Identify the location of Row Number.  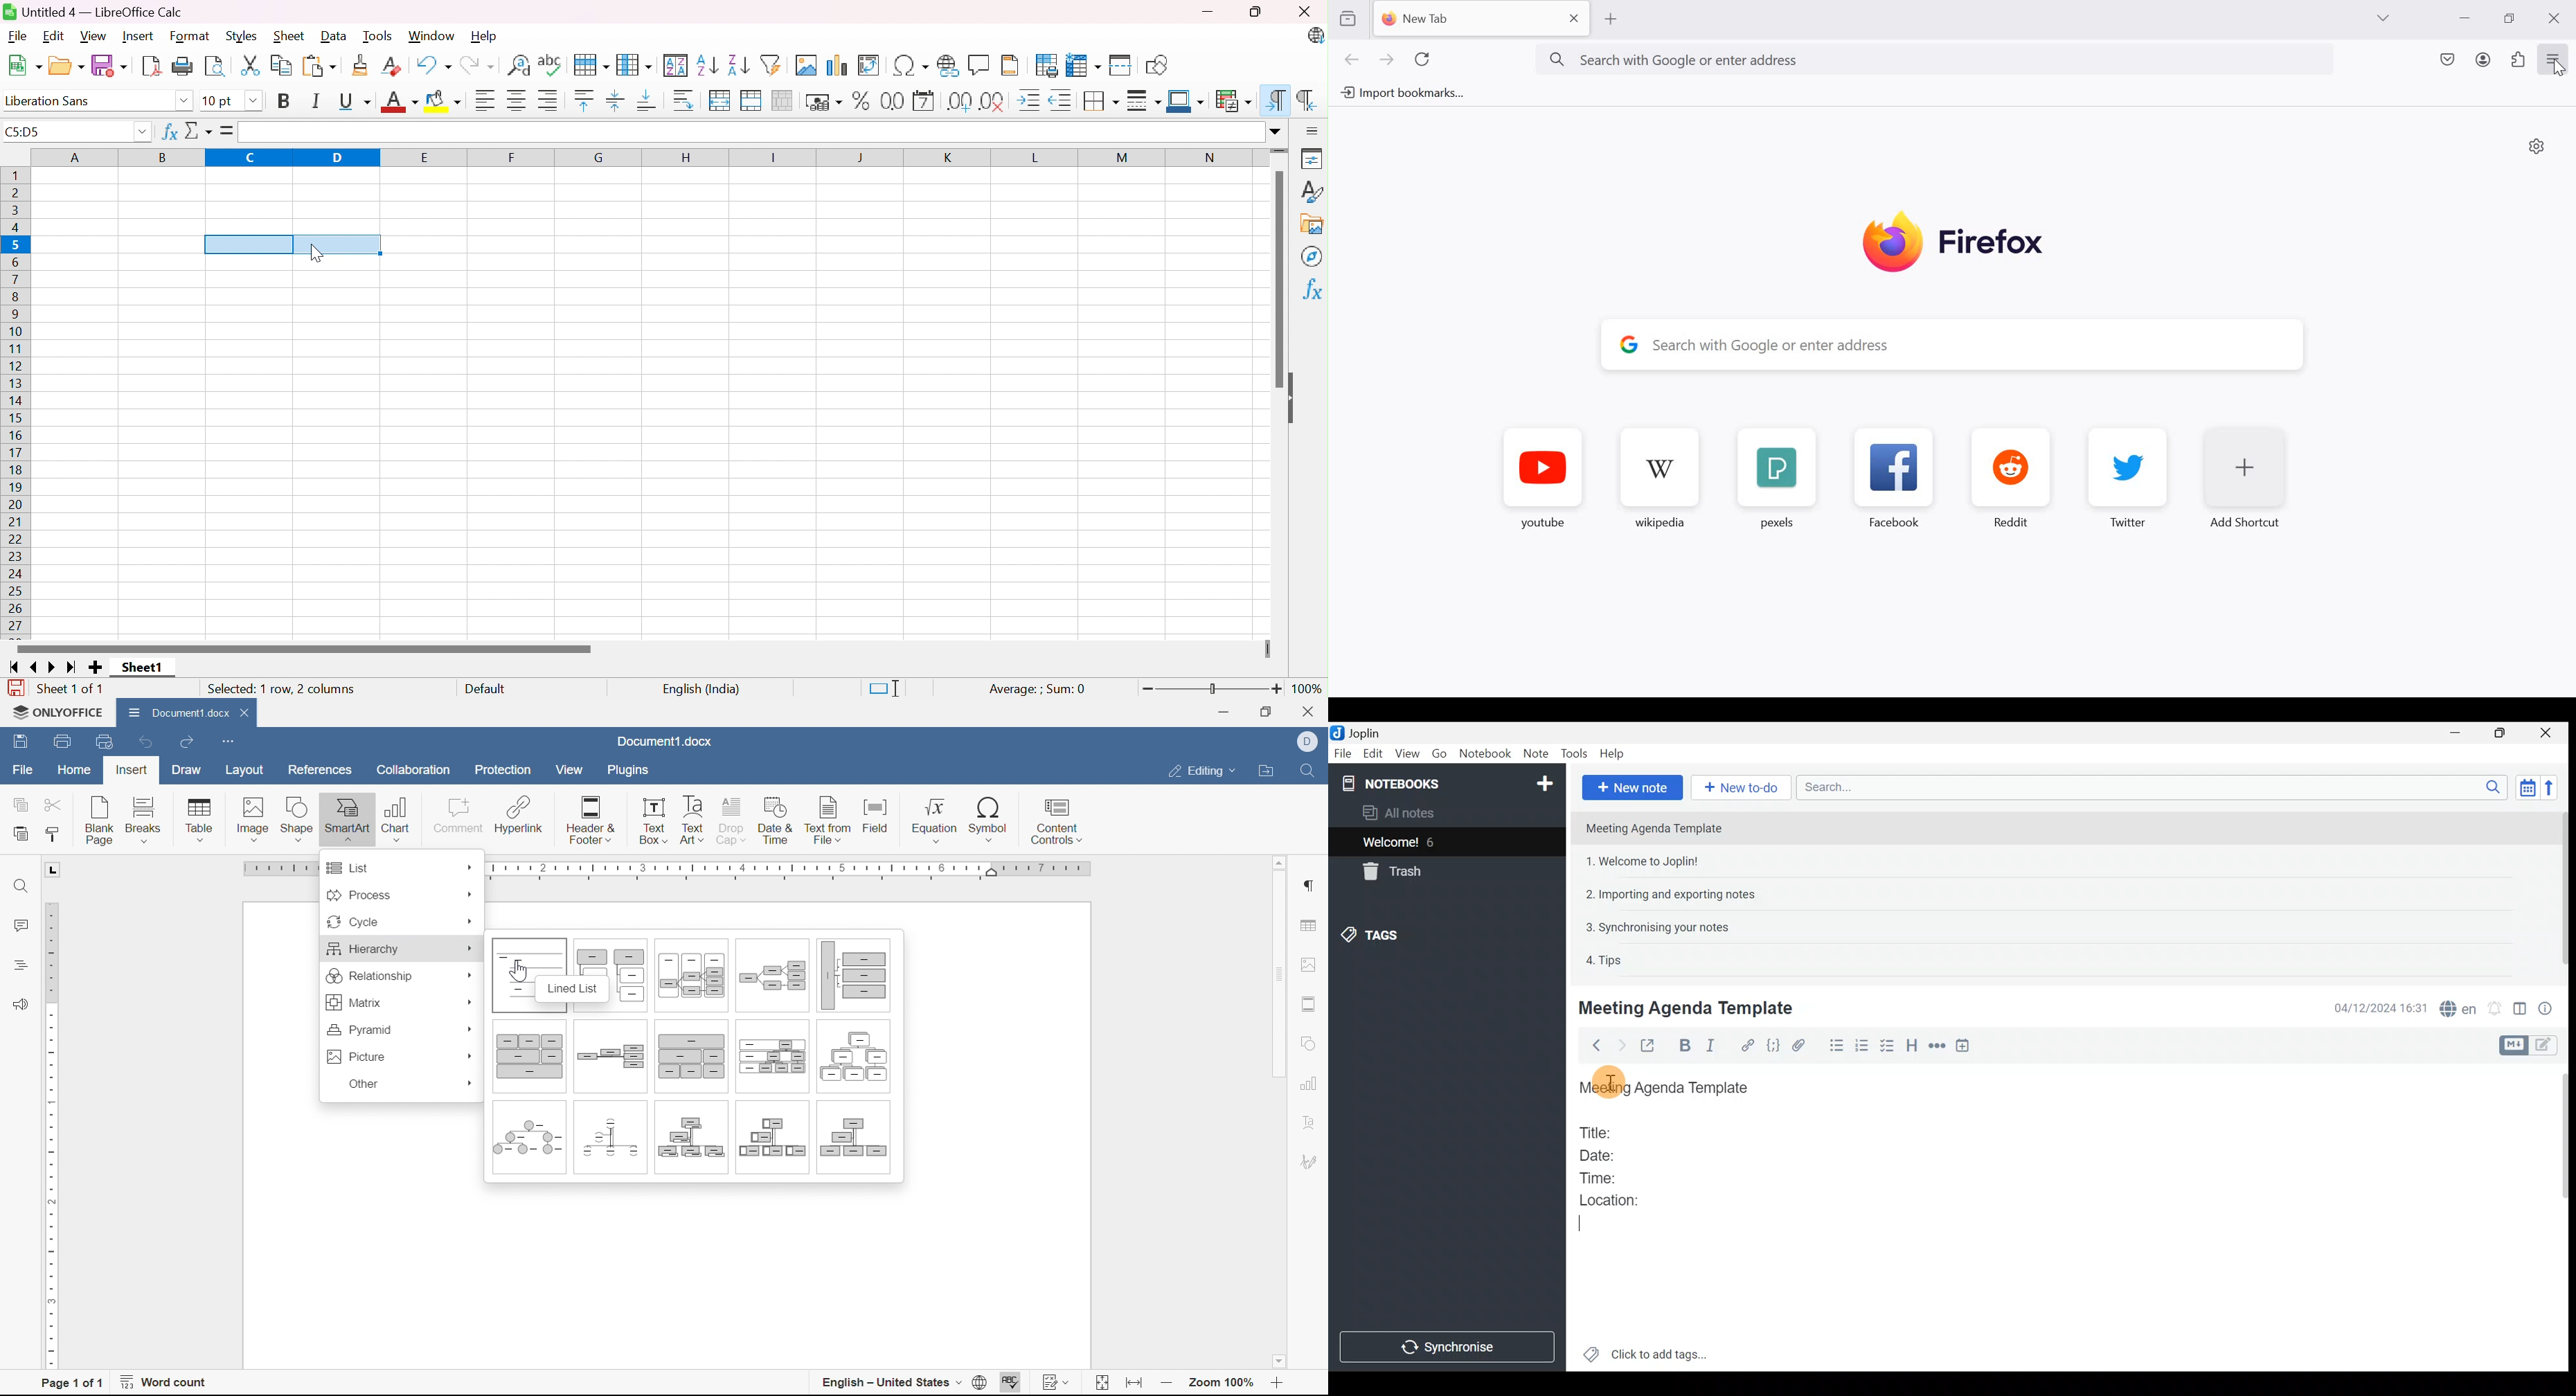
(17, 400).